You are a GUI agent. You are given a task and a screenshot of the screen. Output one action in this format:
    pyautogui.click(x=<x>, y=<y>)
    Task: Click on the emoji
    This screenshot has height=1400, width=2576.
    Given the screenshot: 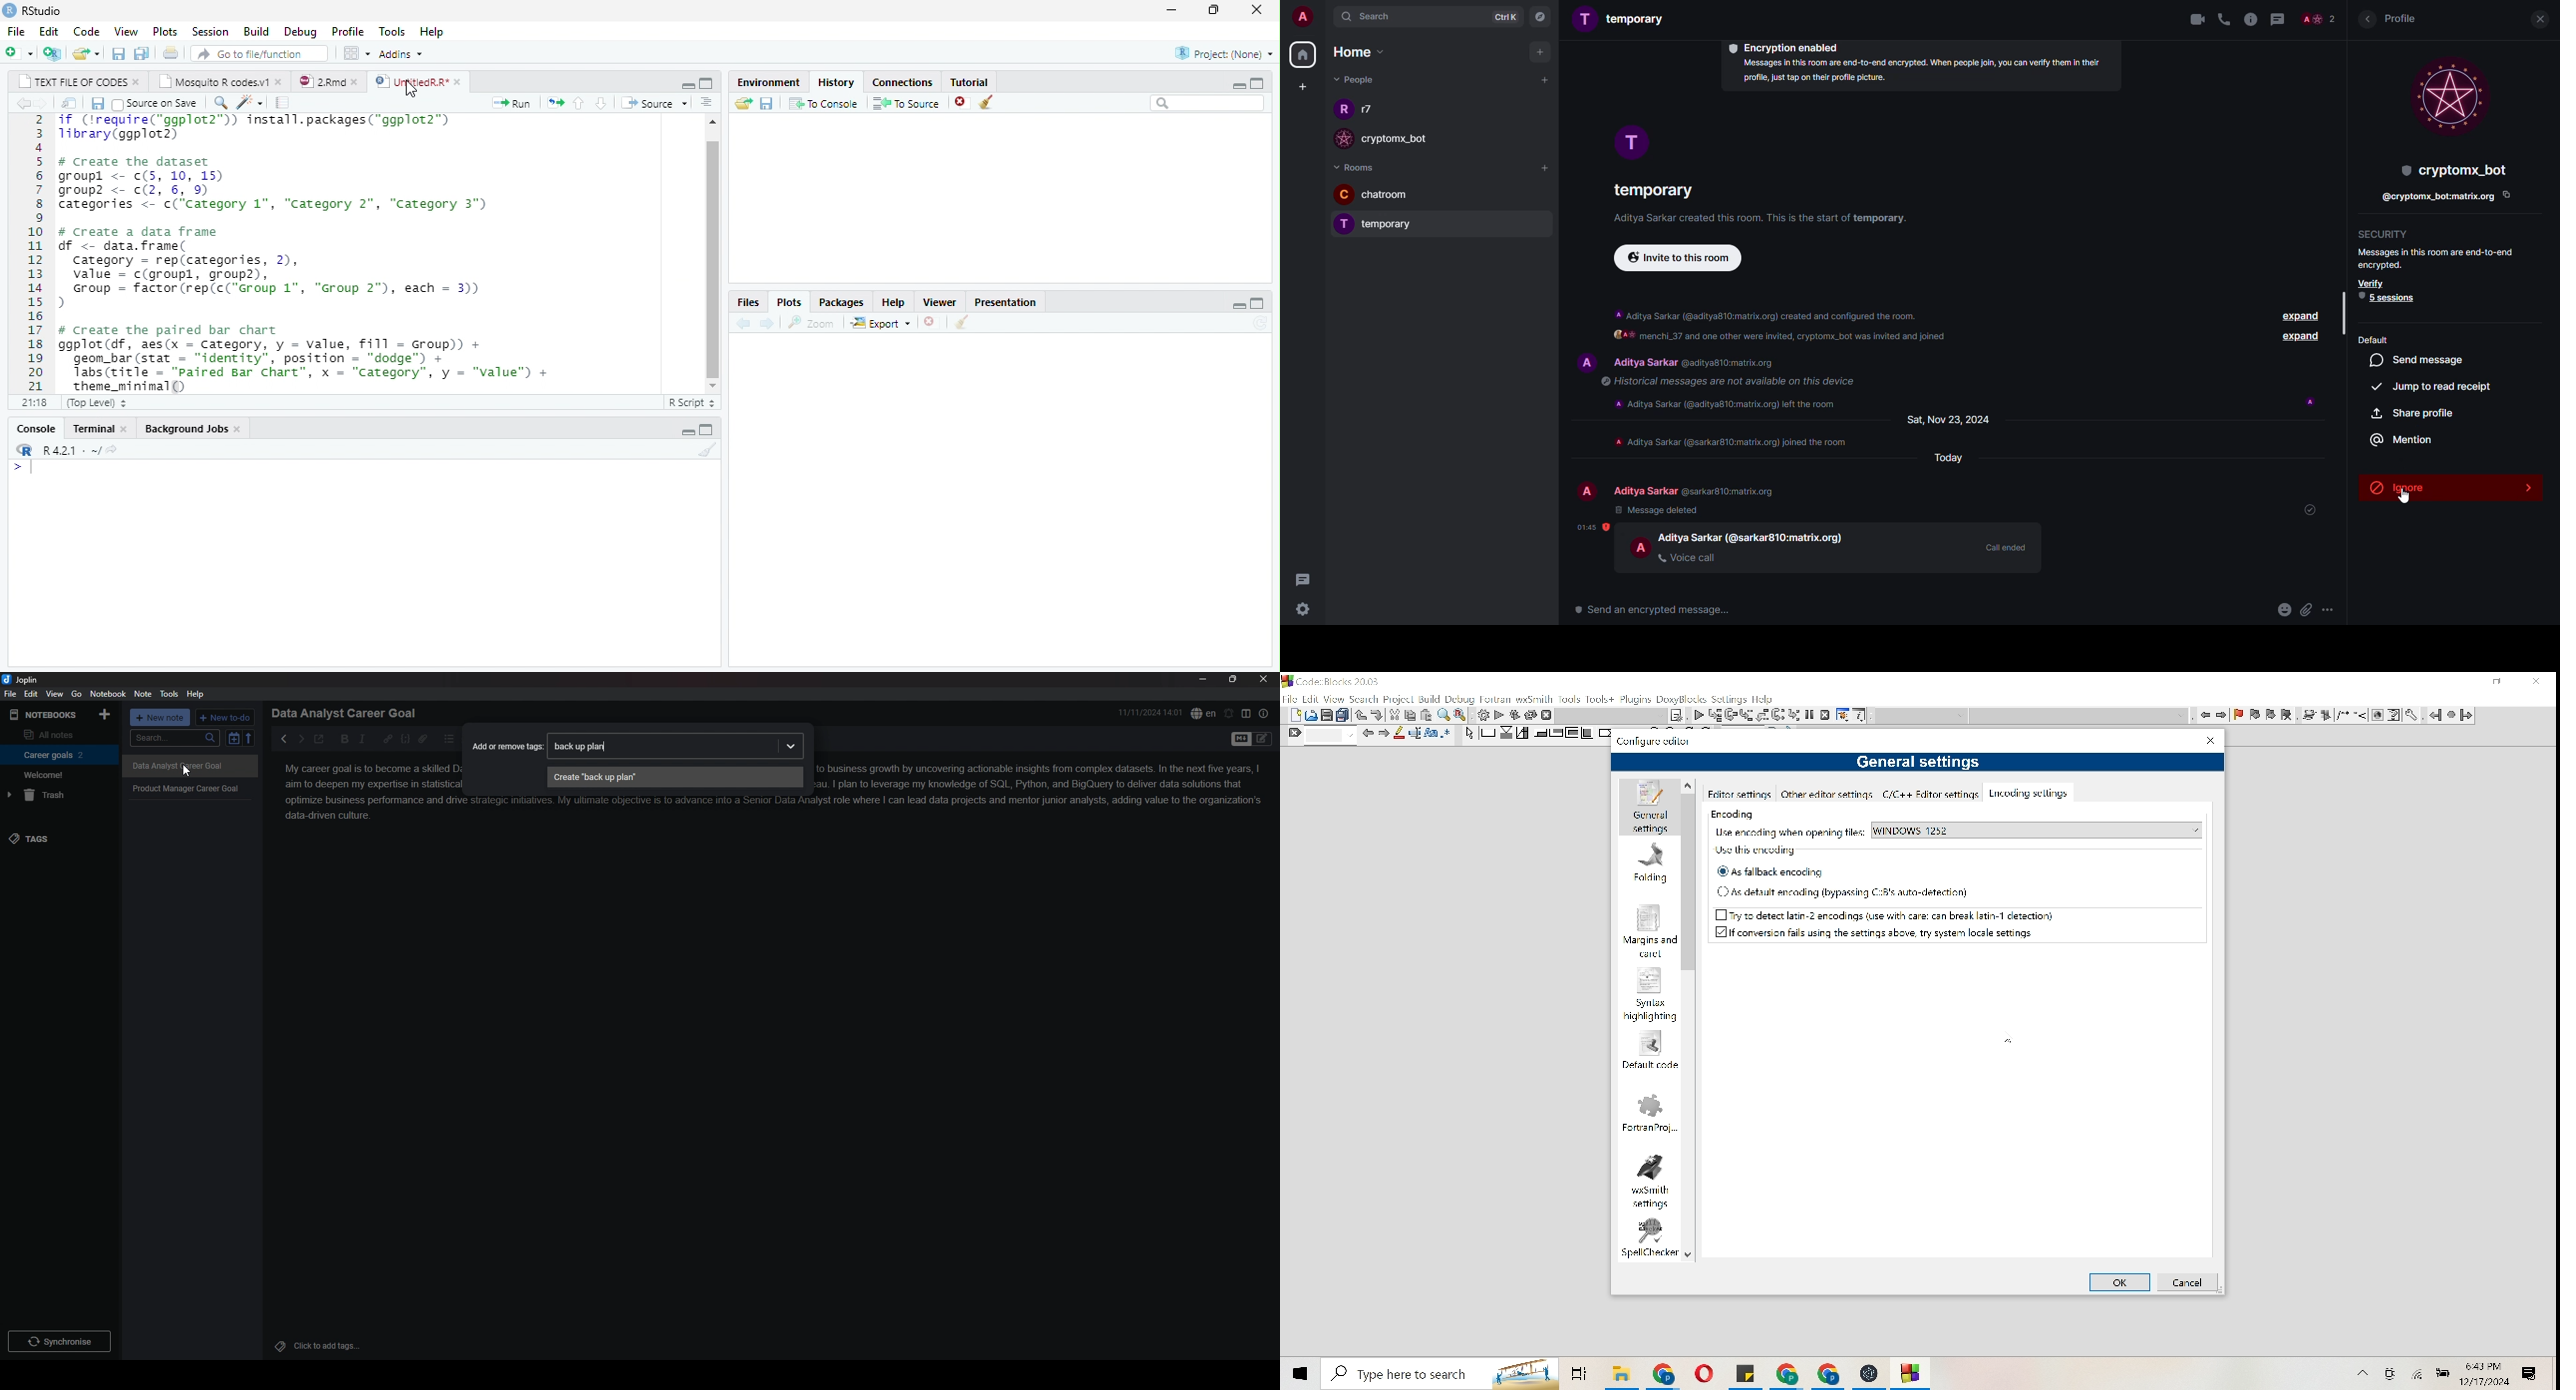 What is the action you would take?
    pyautogui.click(x=2285, y=609)
    